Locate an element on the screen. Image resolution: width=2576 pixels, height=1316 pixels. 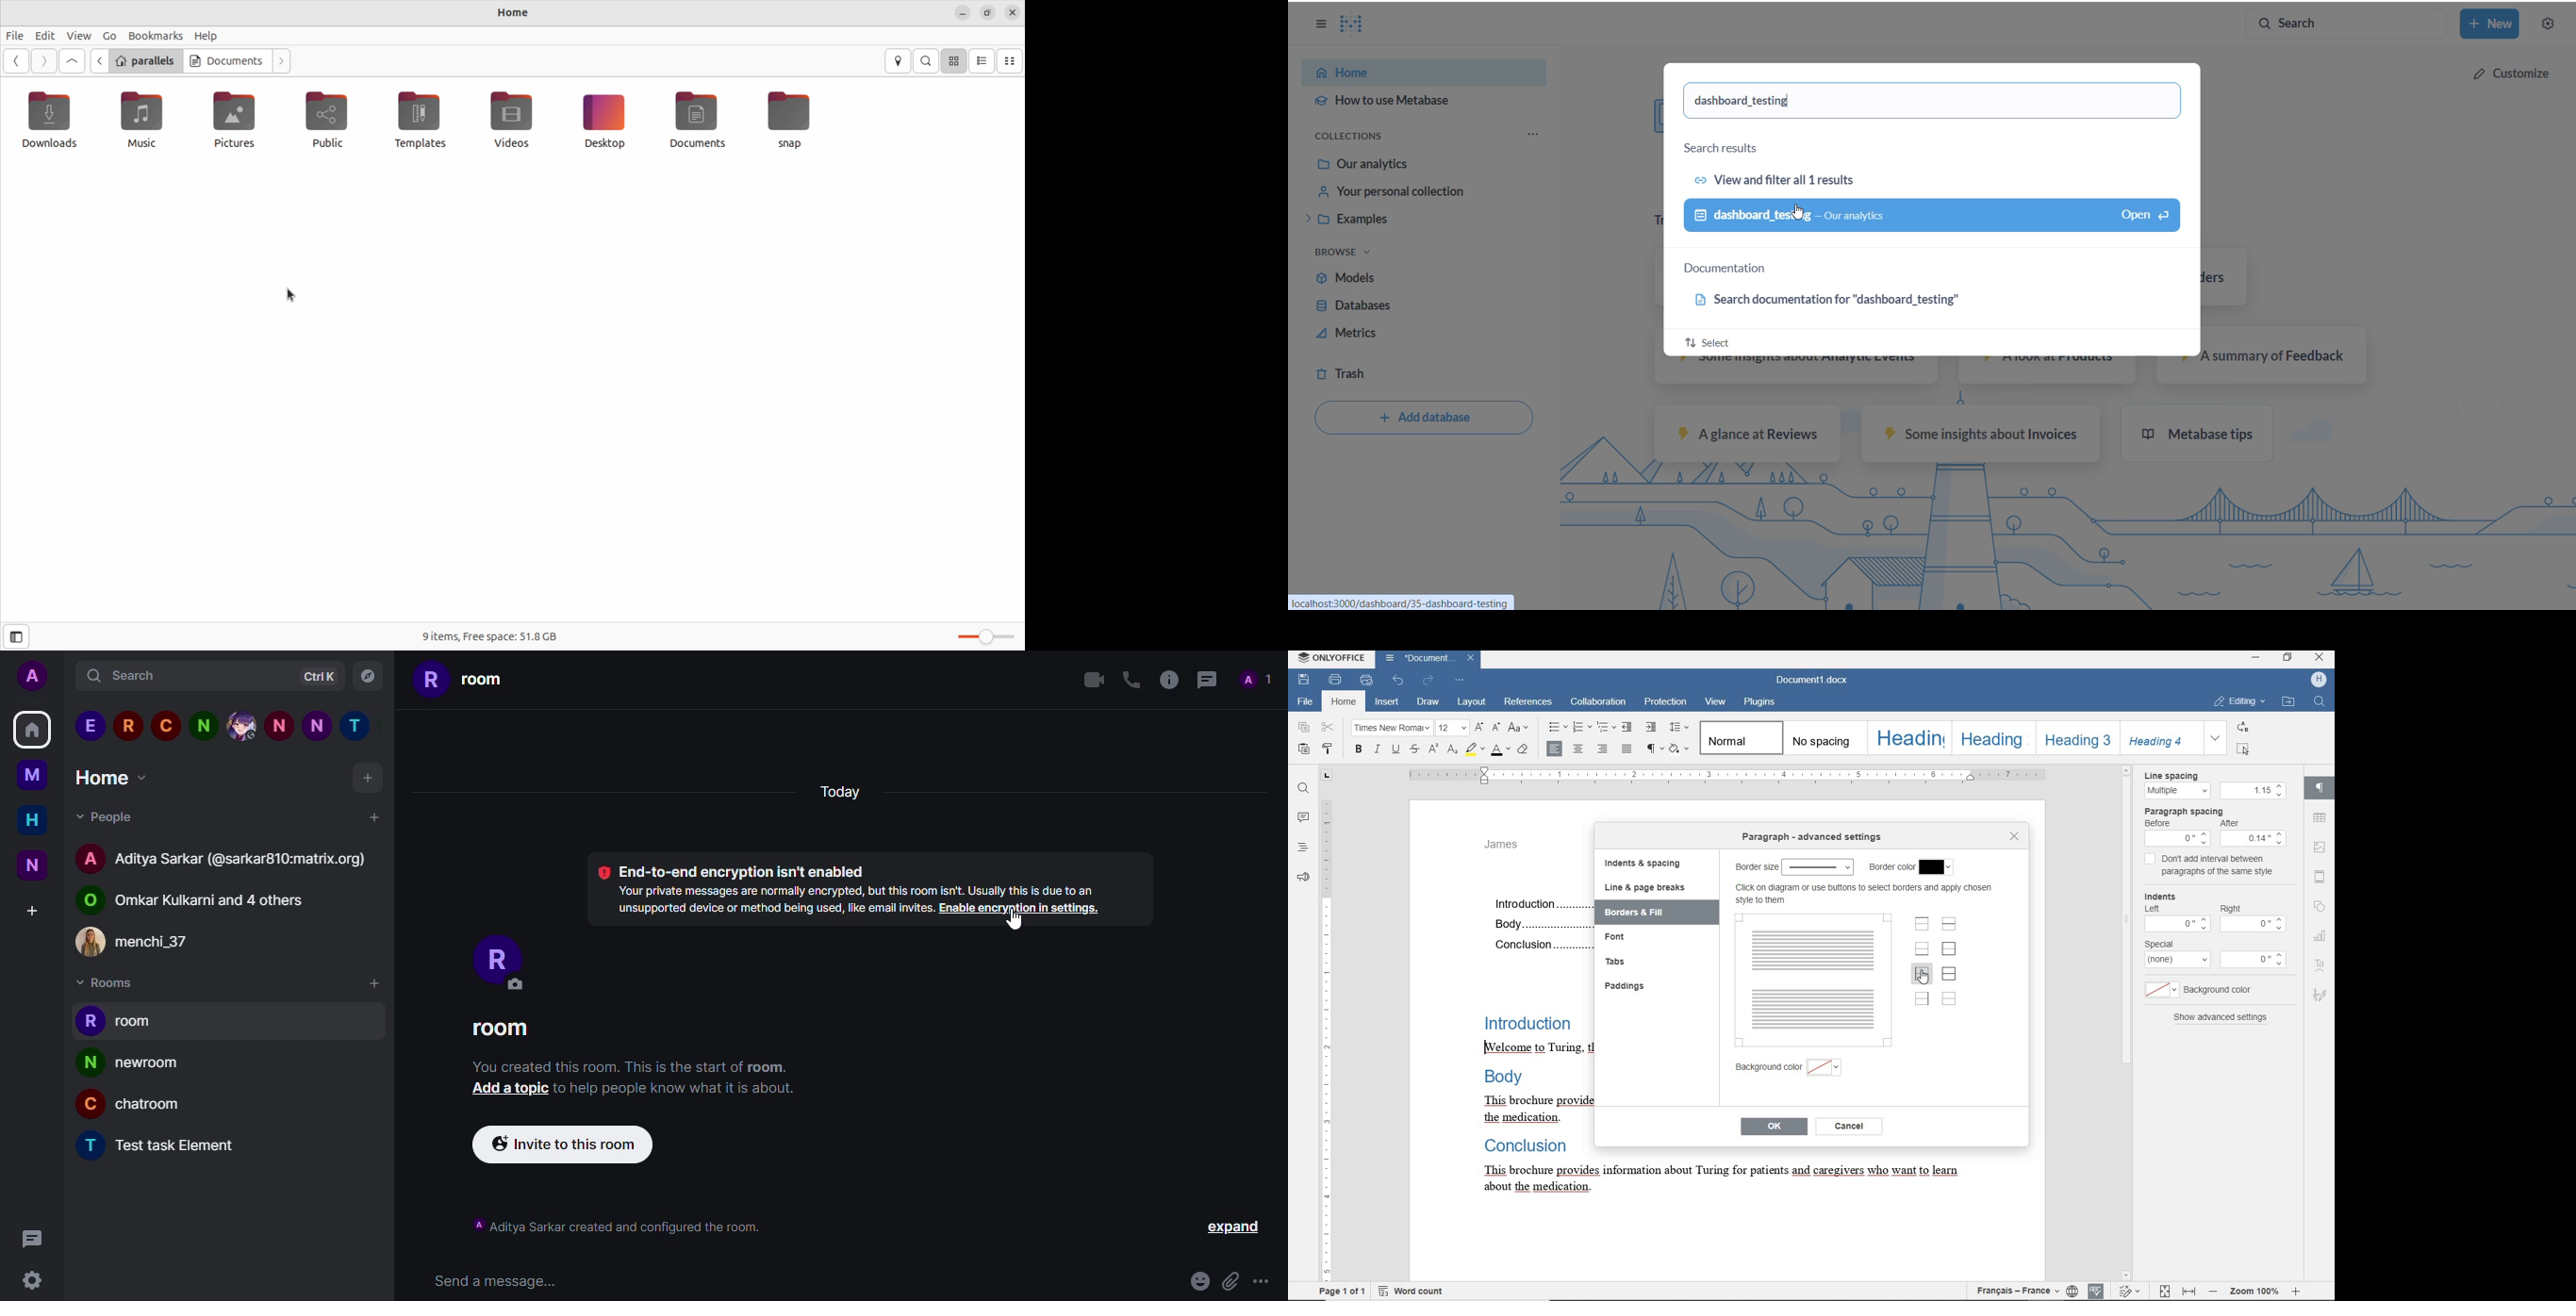
copy is located at coordinates (1305, 728).